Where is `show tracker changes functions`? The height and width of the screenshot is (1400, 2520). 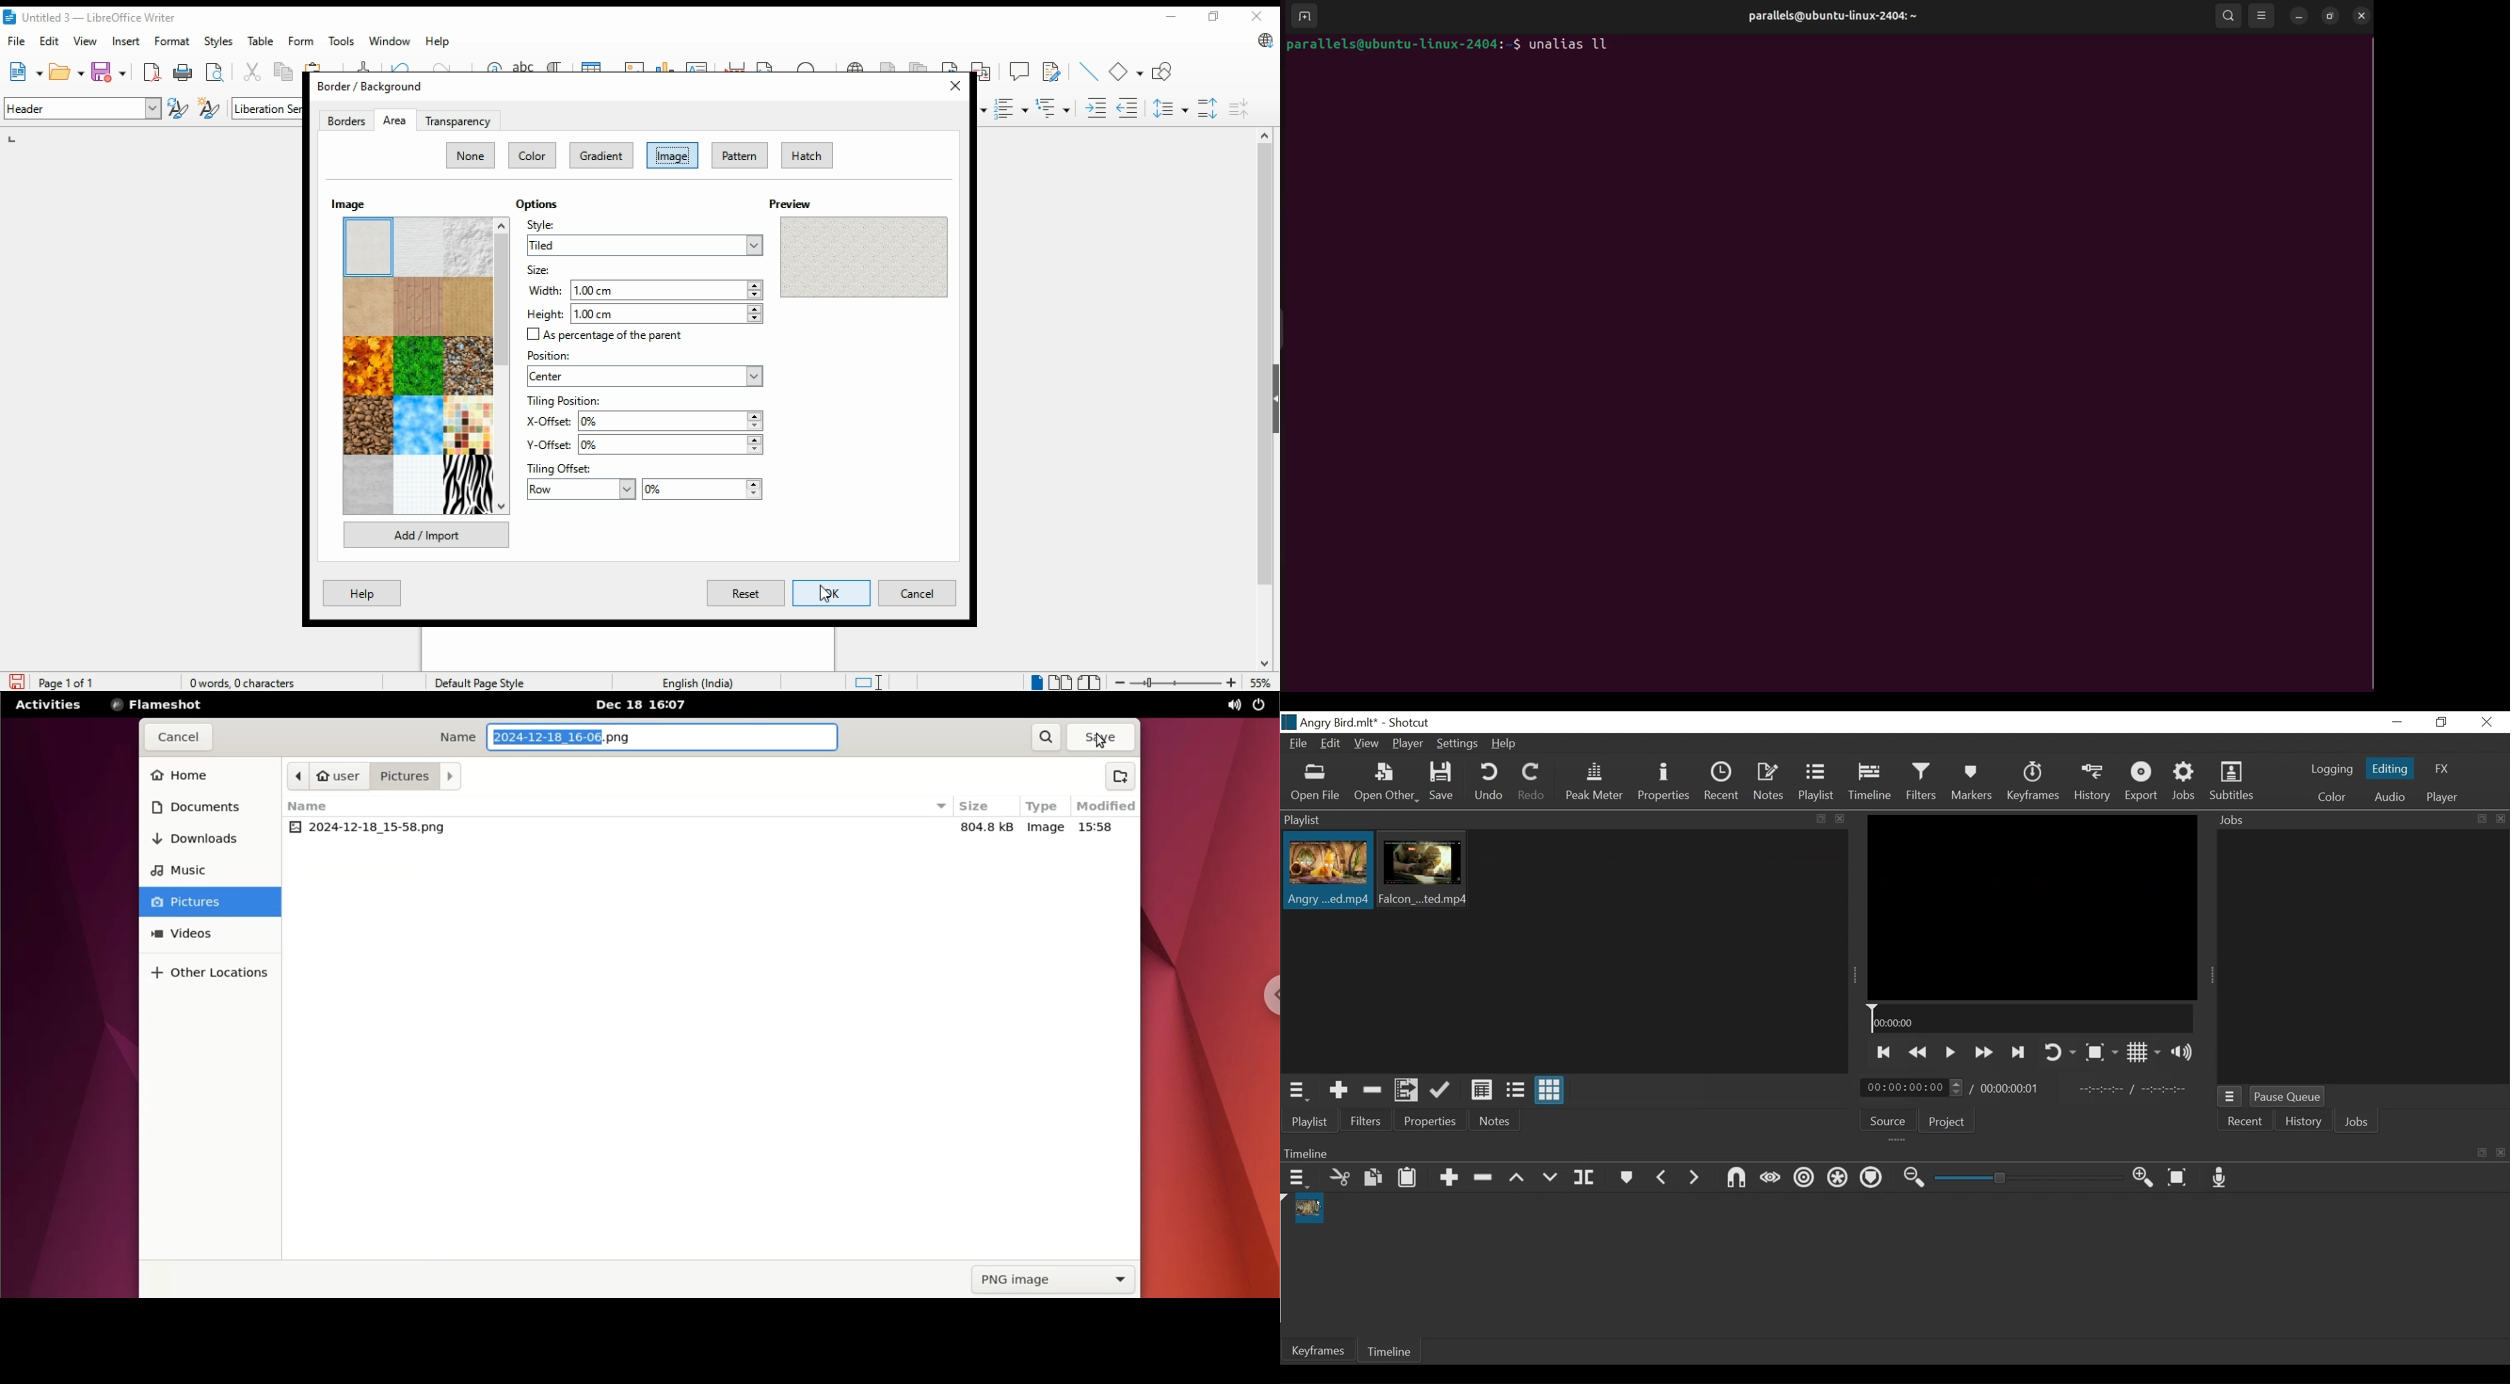 show tracker changes functions is located at coordinates (1054, 70).